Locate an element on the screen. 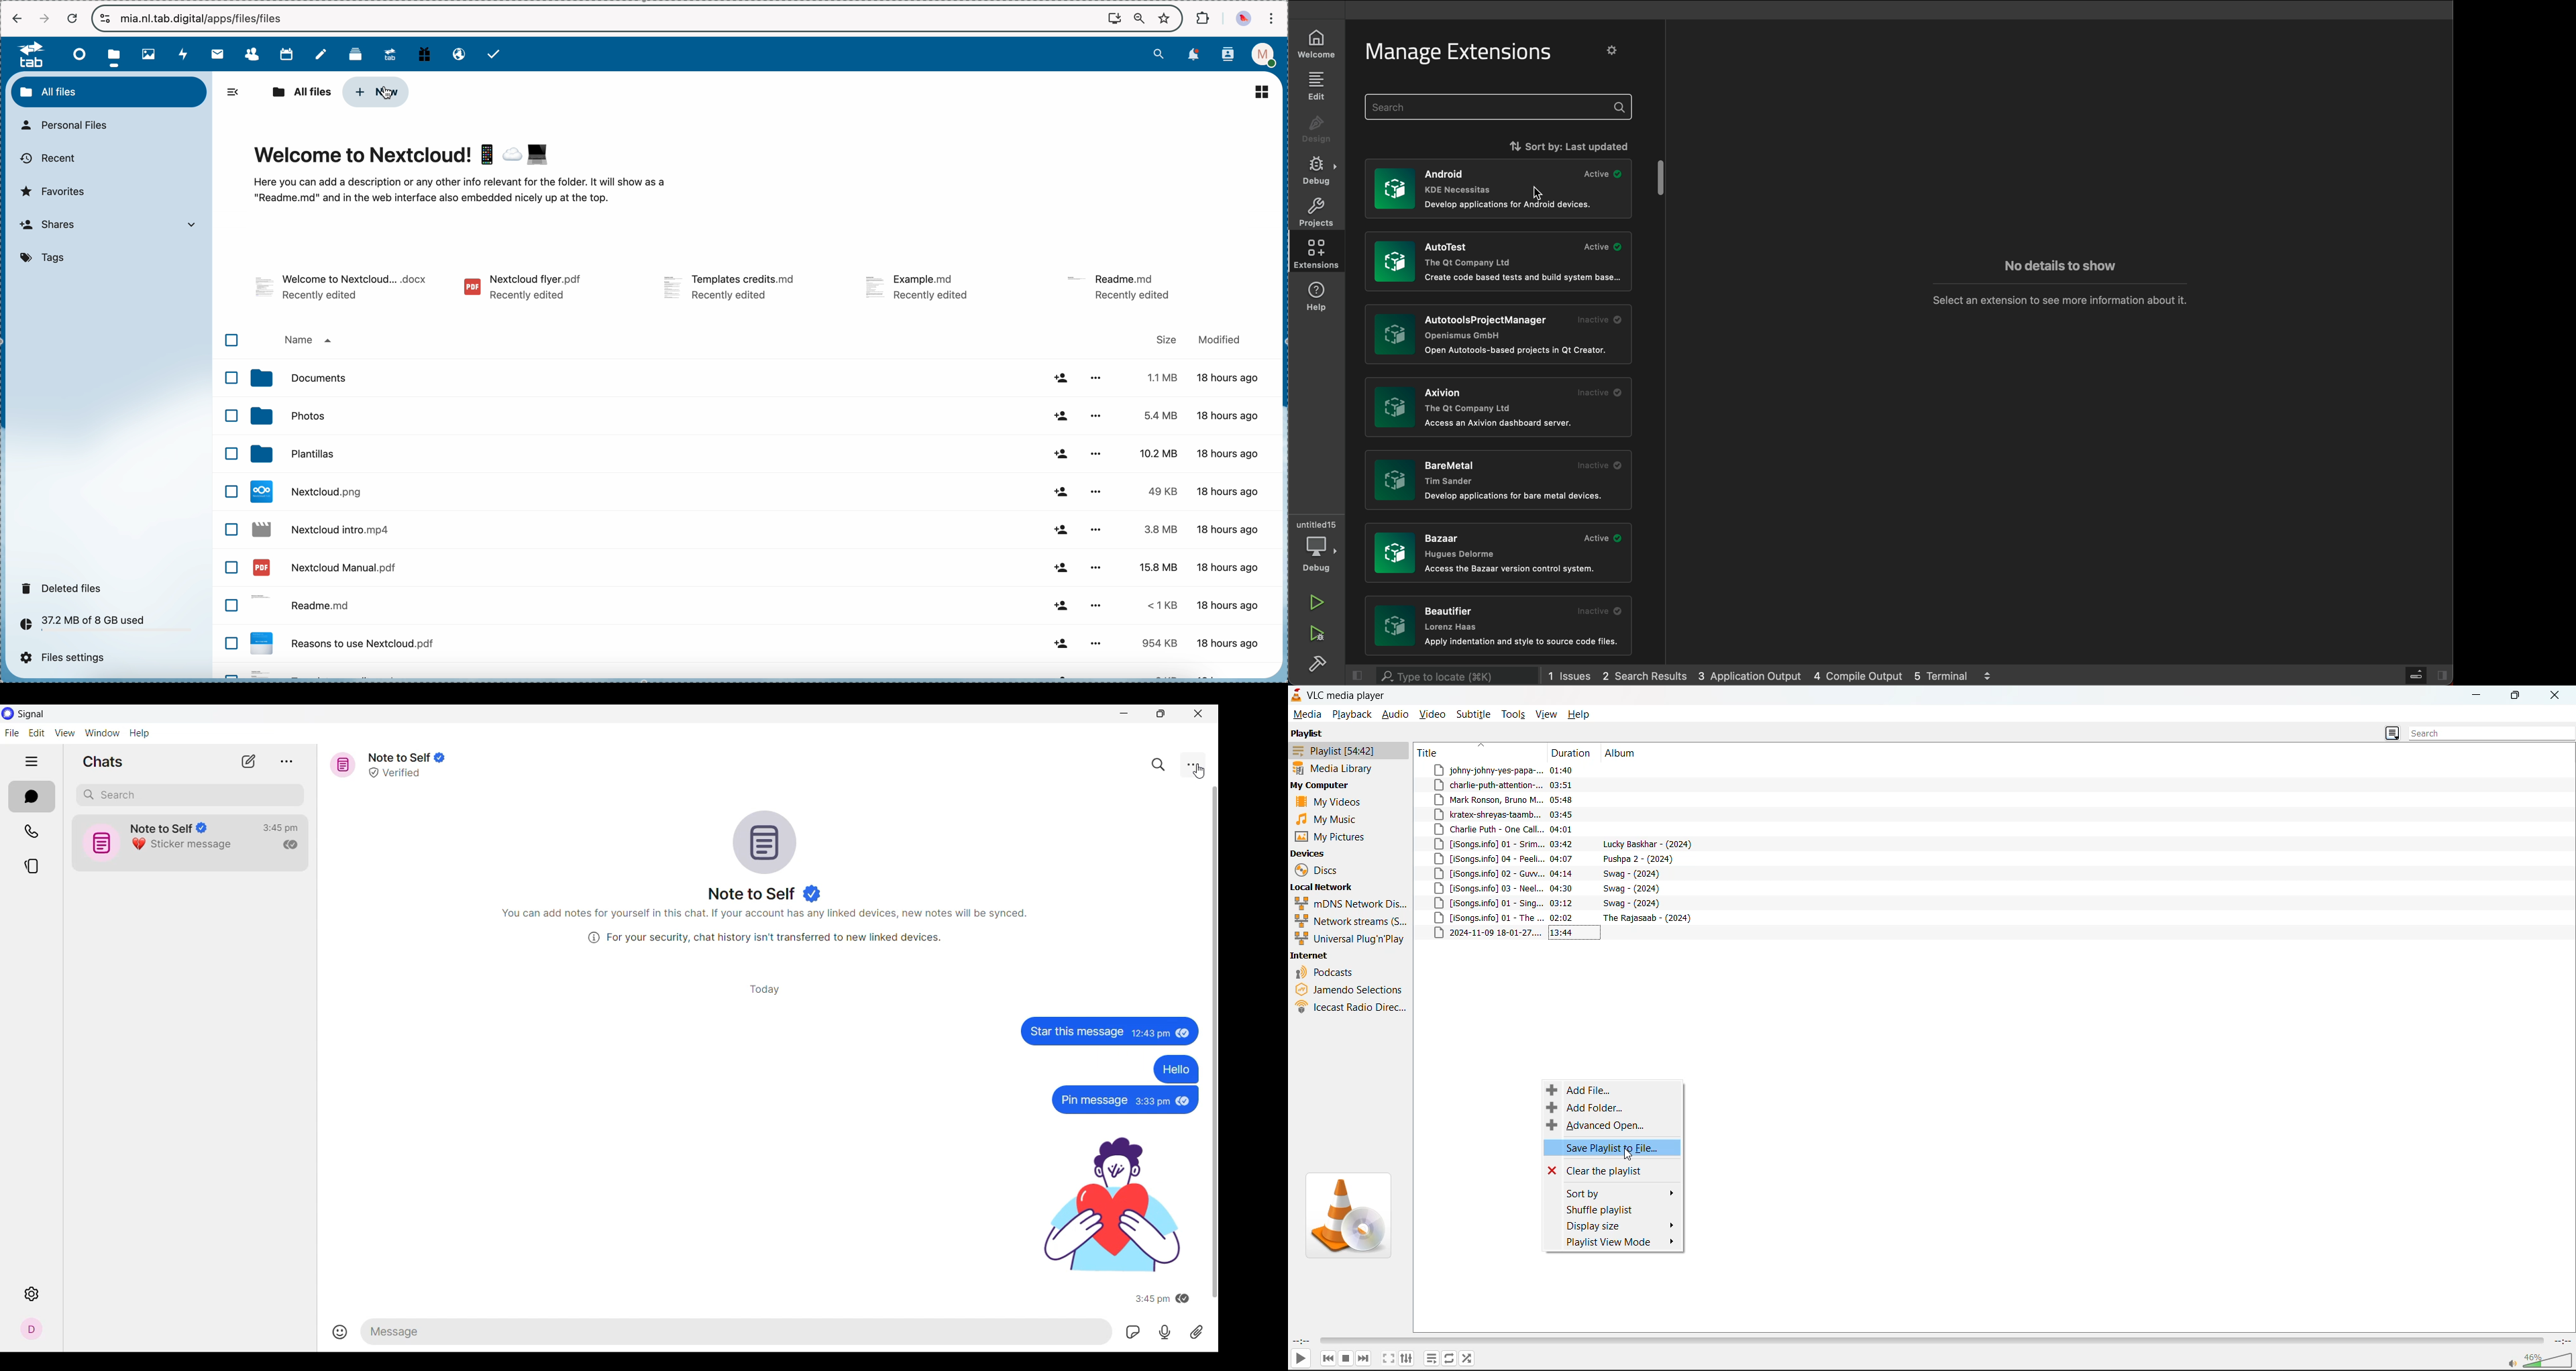  View menu is located at coordinates (65, 732).